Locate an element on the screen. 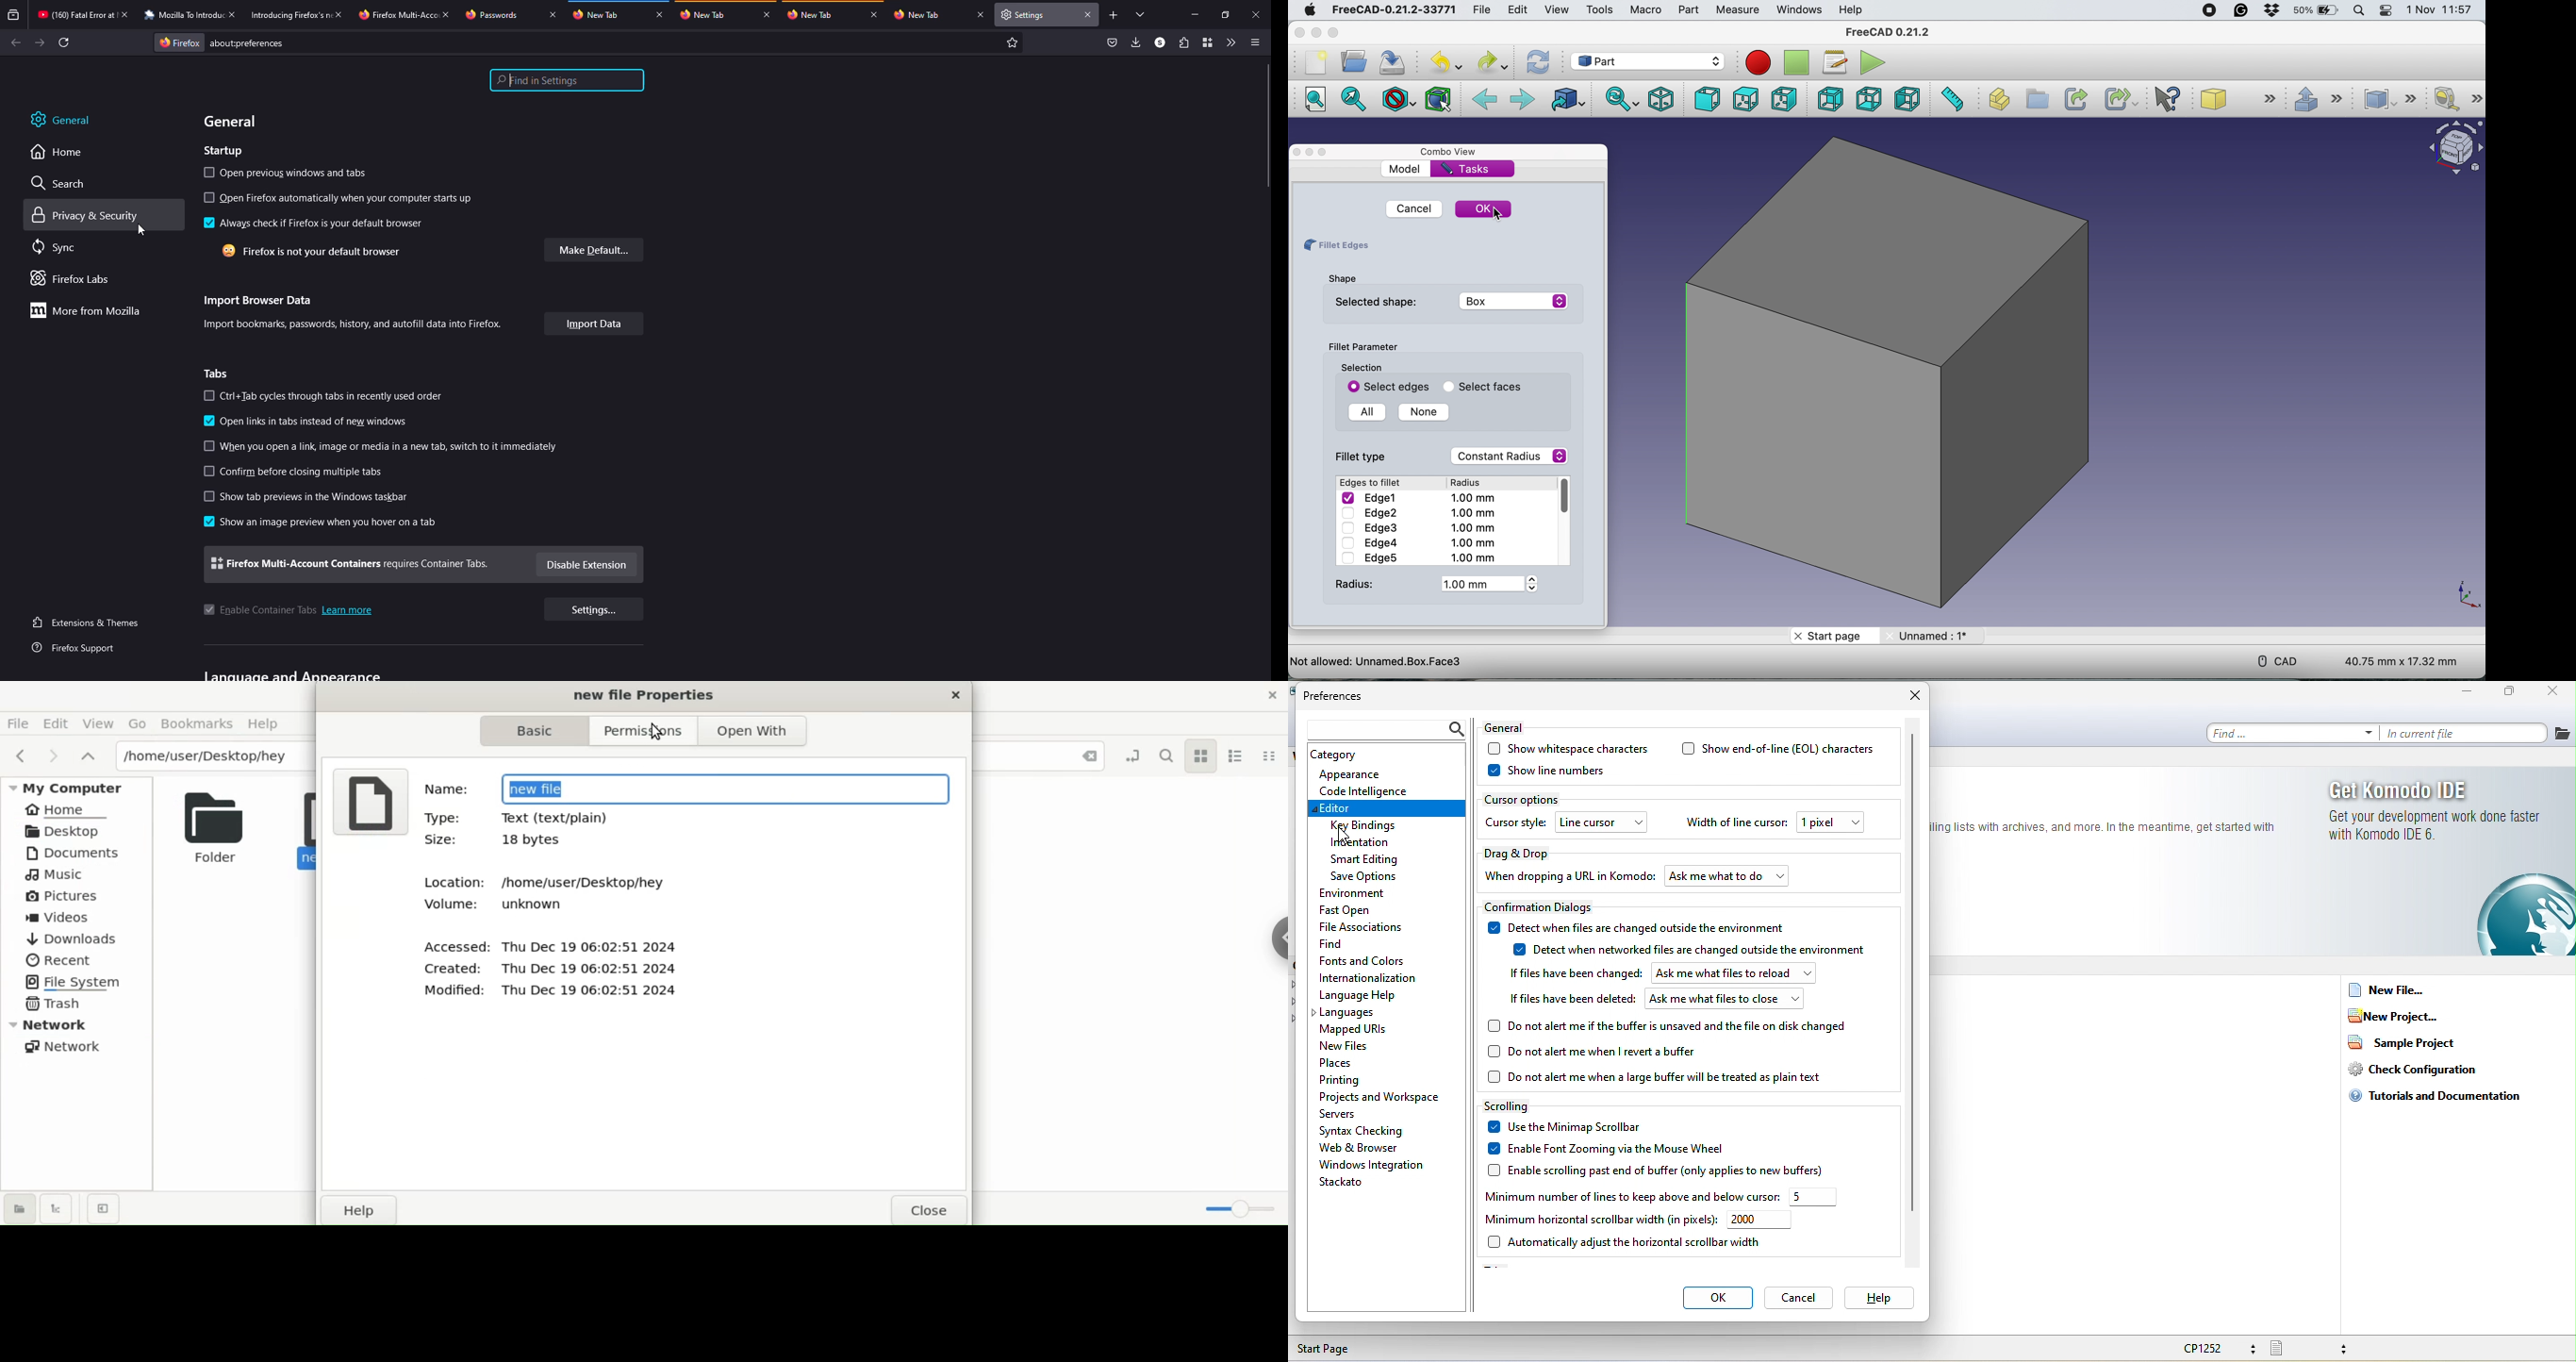  freecad 0.21.2 is located at coordinates (1889, 30).